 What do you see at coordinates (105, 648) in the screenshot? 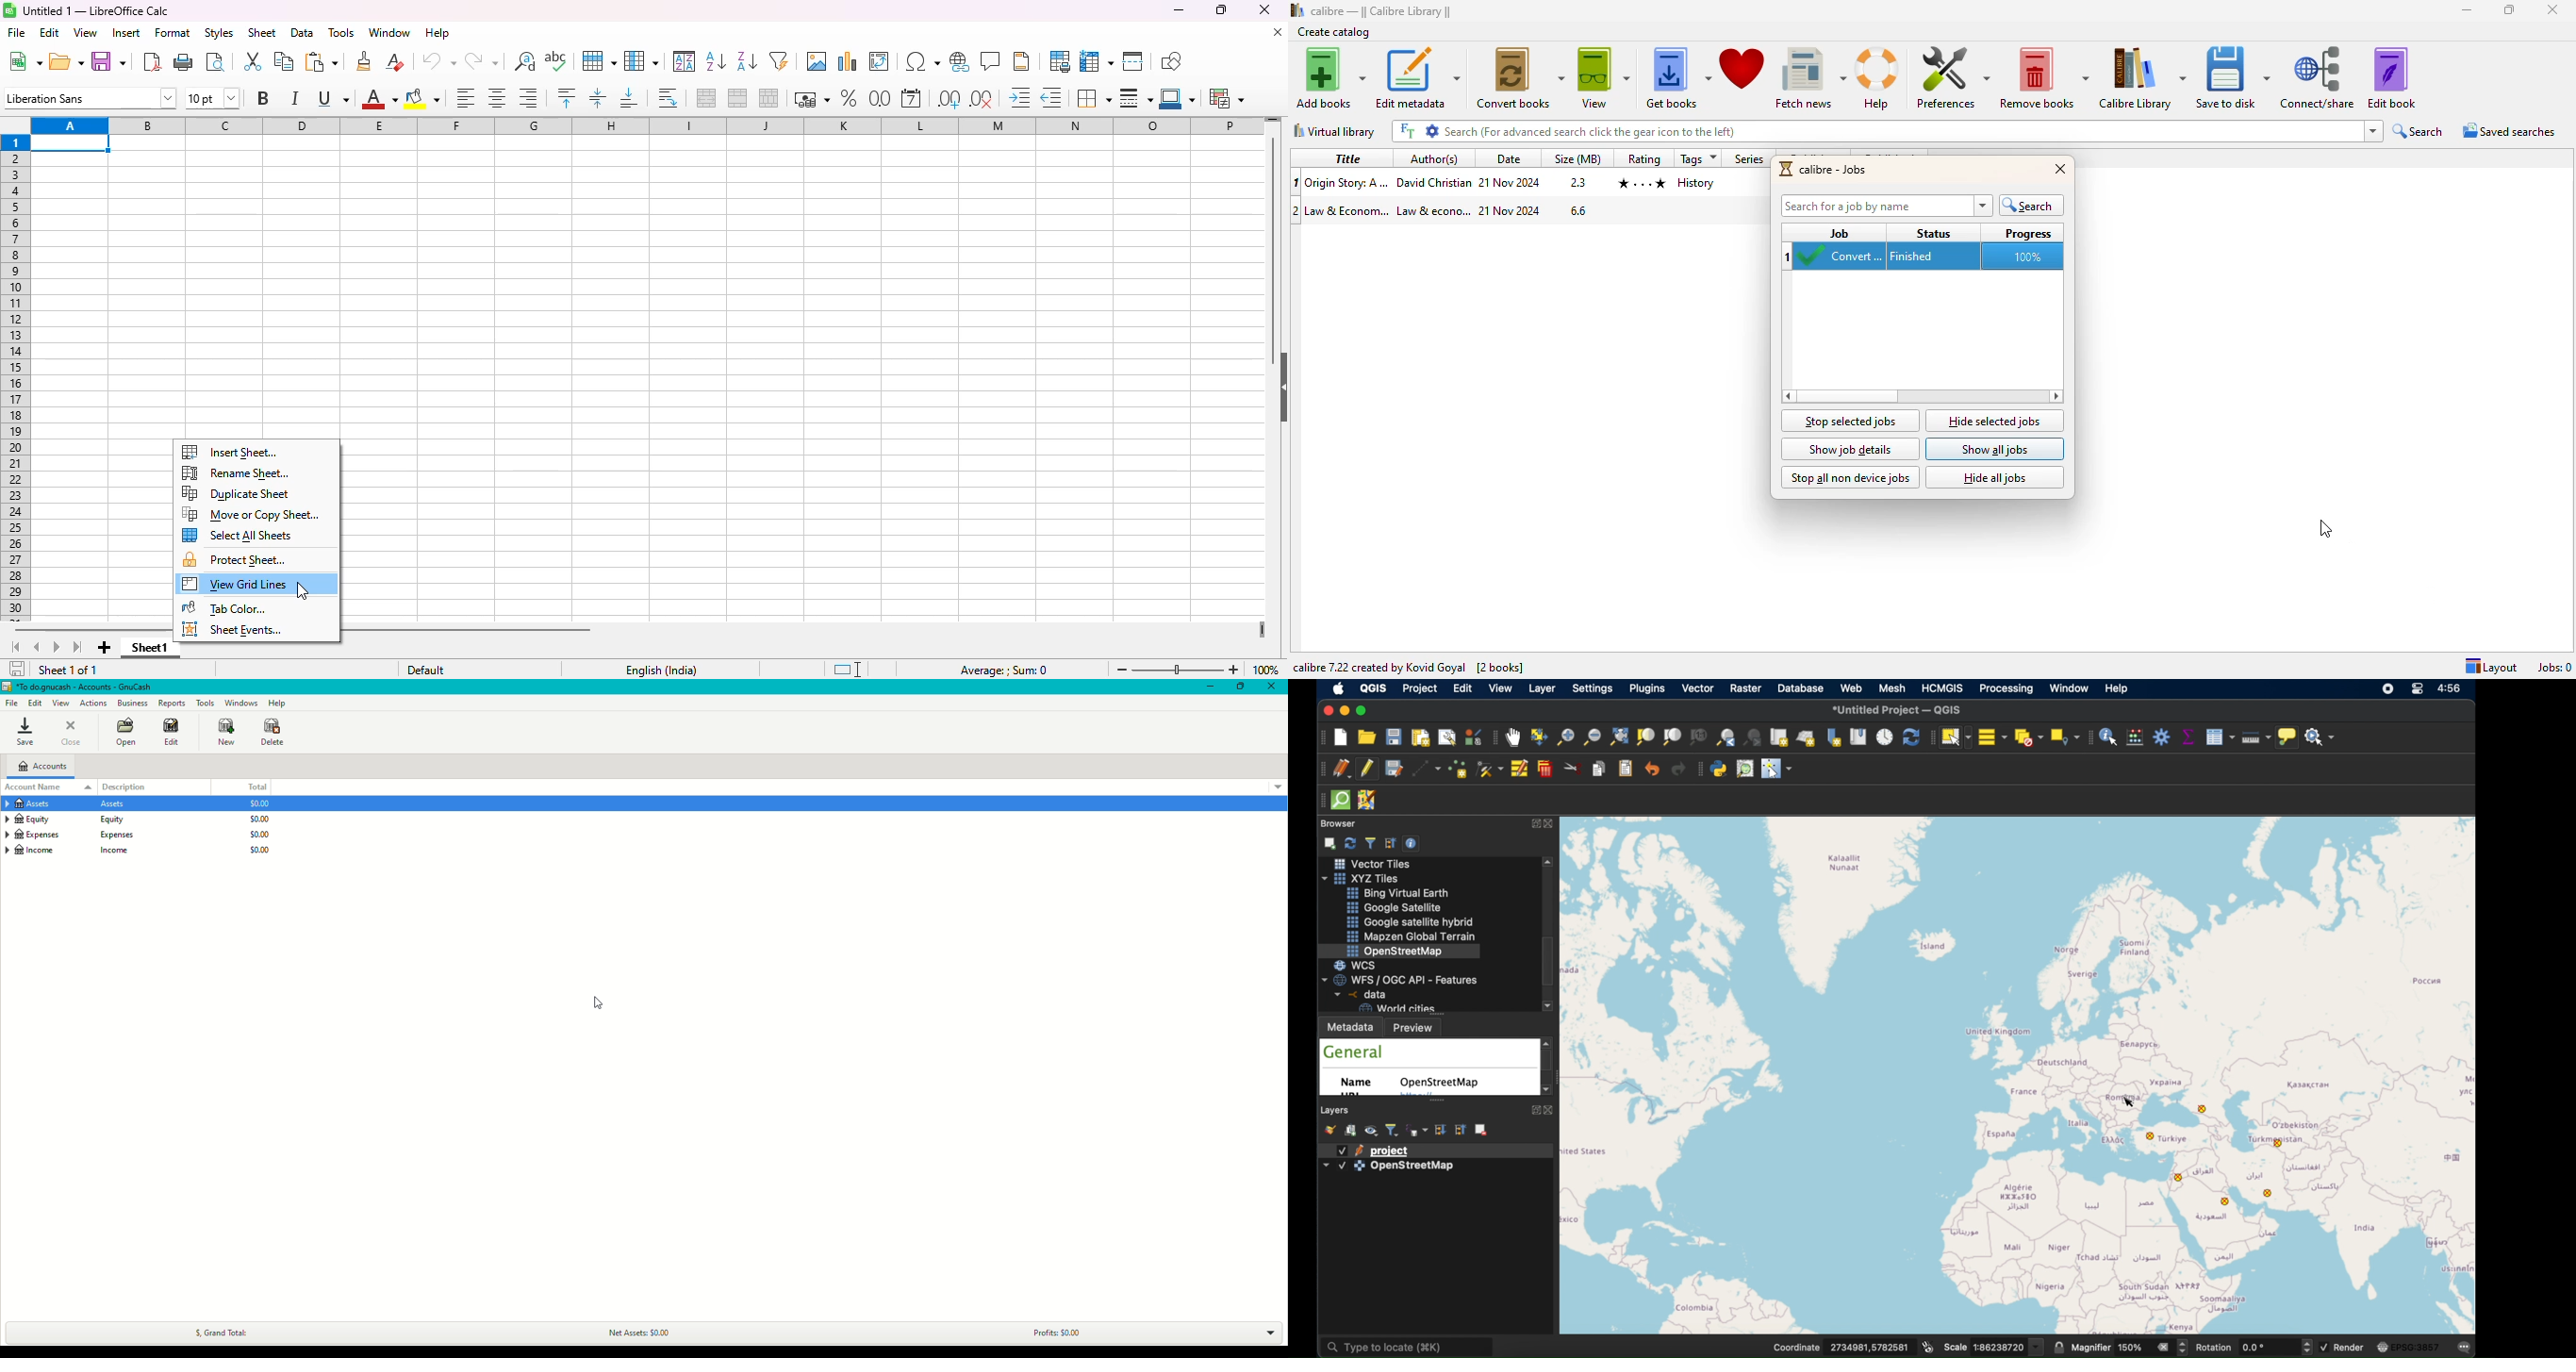
I see `add new sheet` at bounding box center [105, 648].